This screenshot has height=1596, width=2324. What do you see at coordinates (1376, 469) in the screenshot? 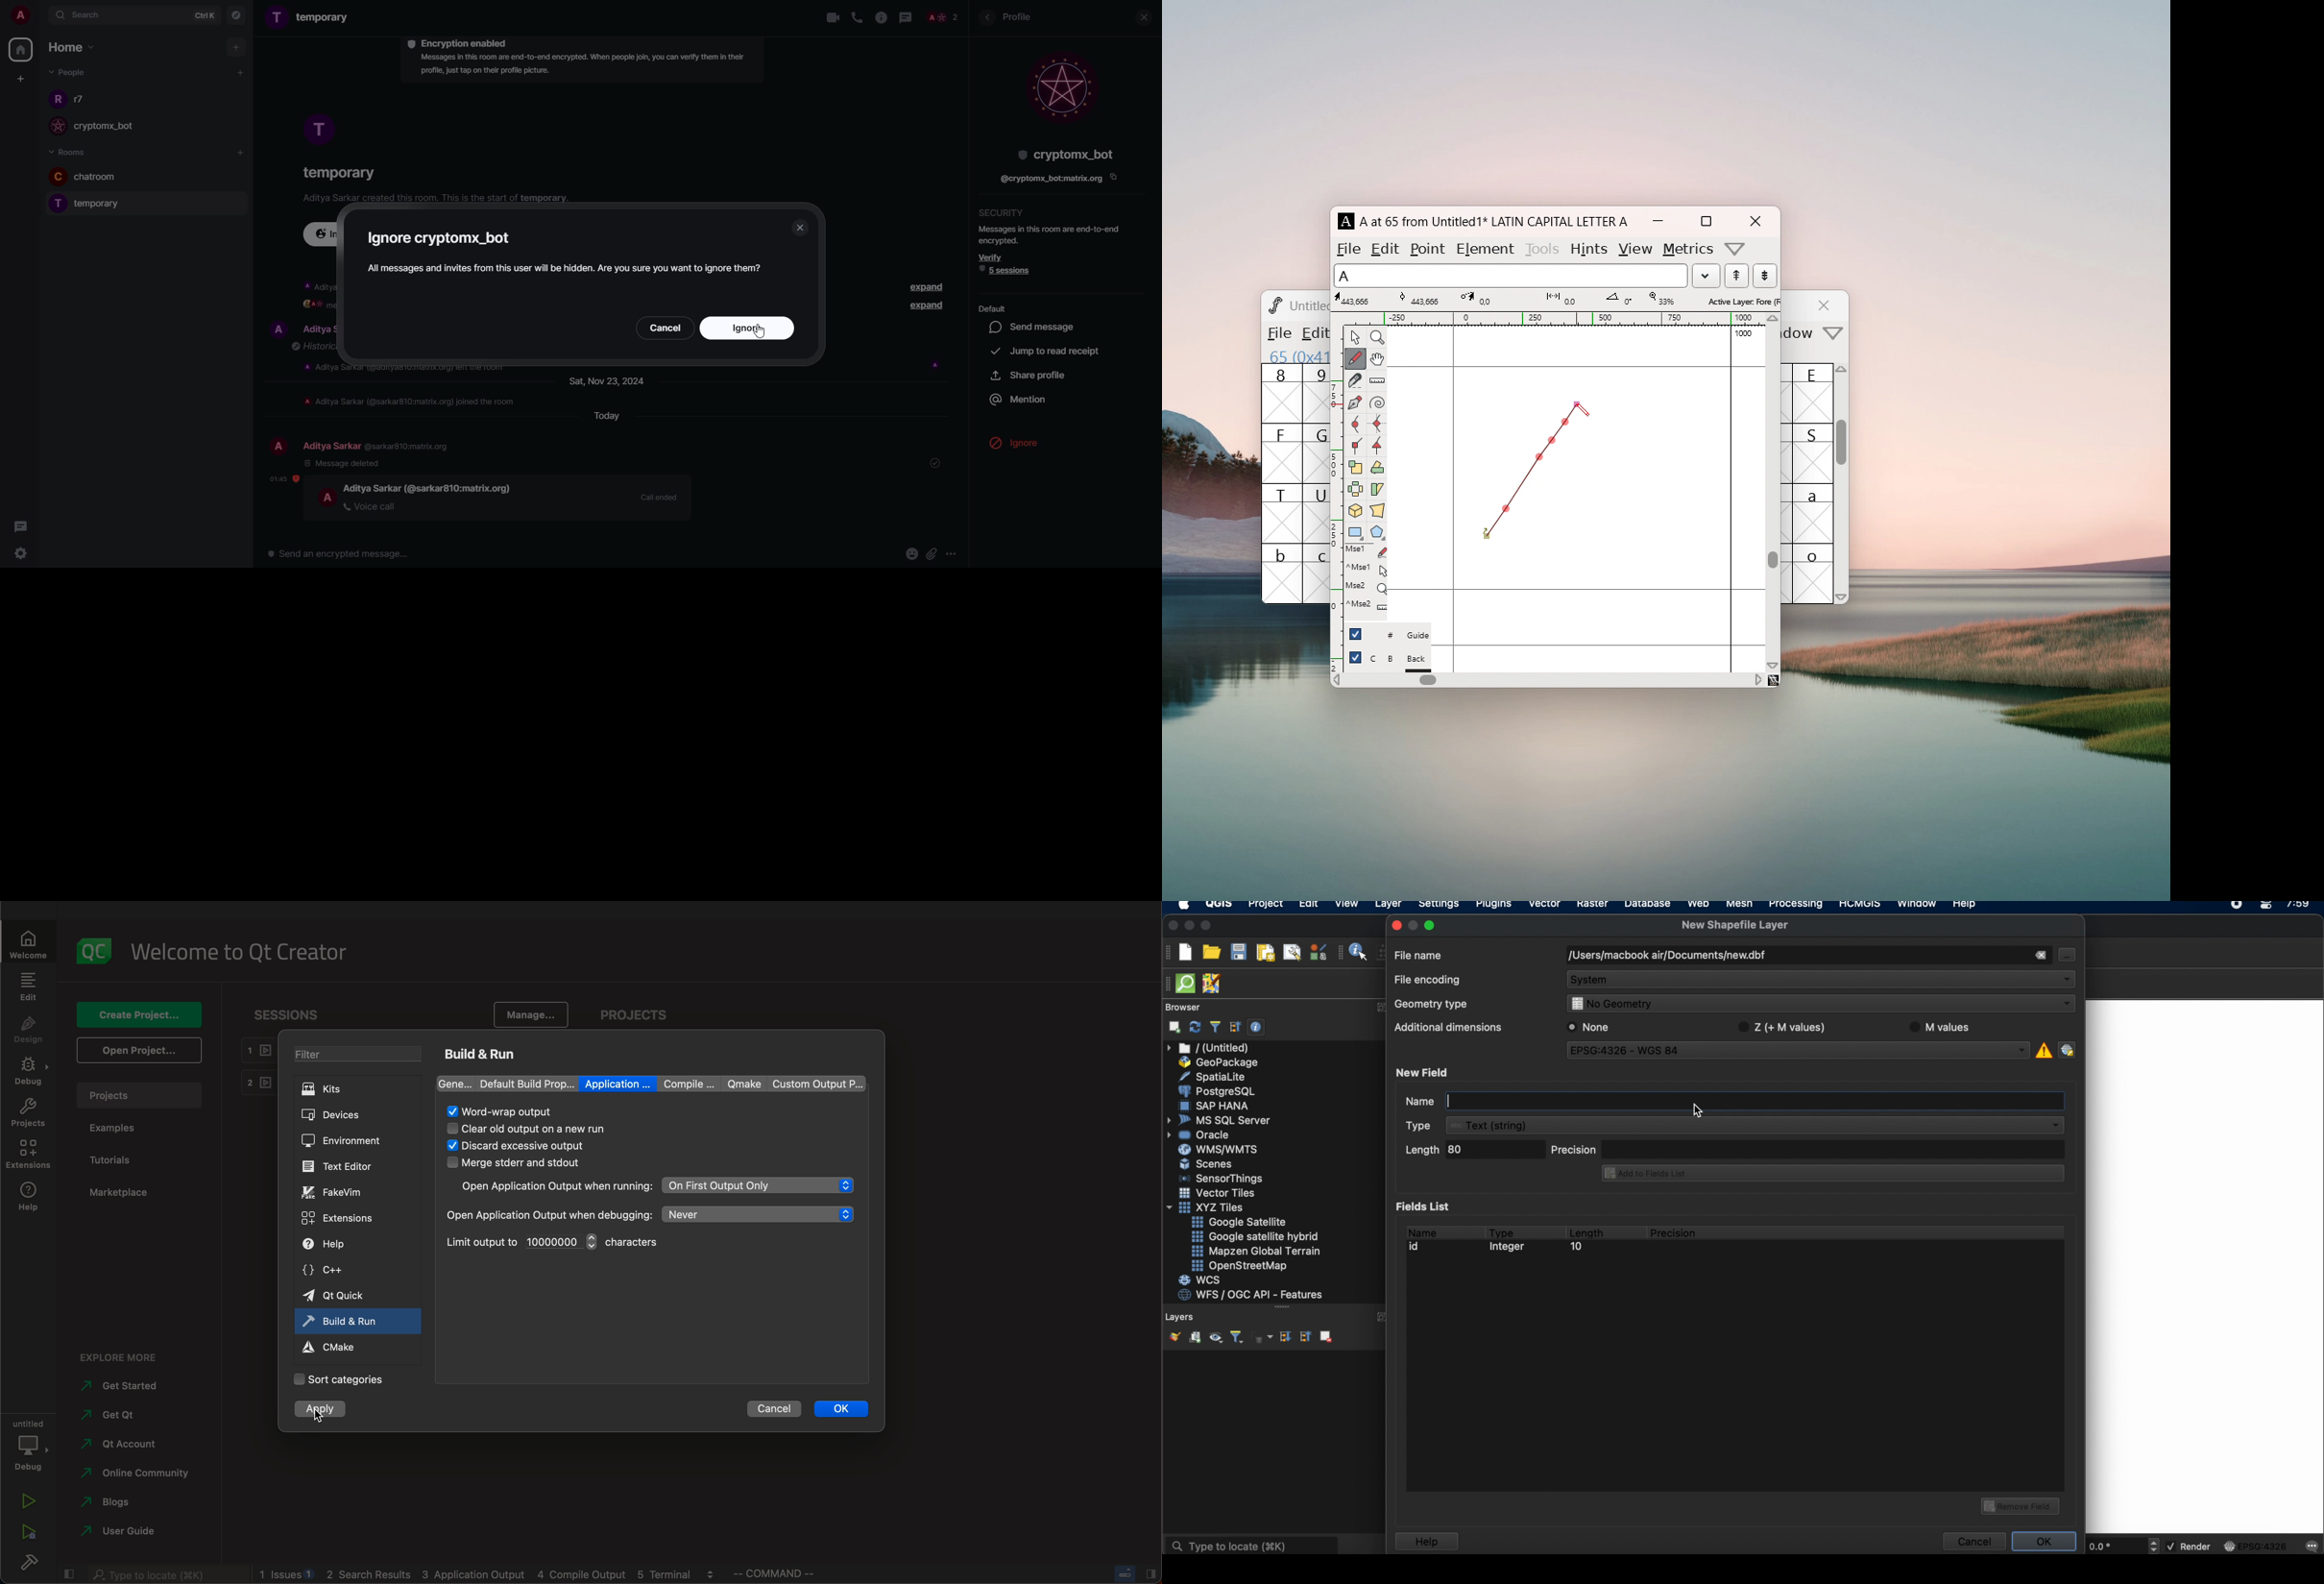
I see `rotate the selection` at bounding box center [1376, 469].